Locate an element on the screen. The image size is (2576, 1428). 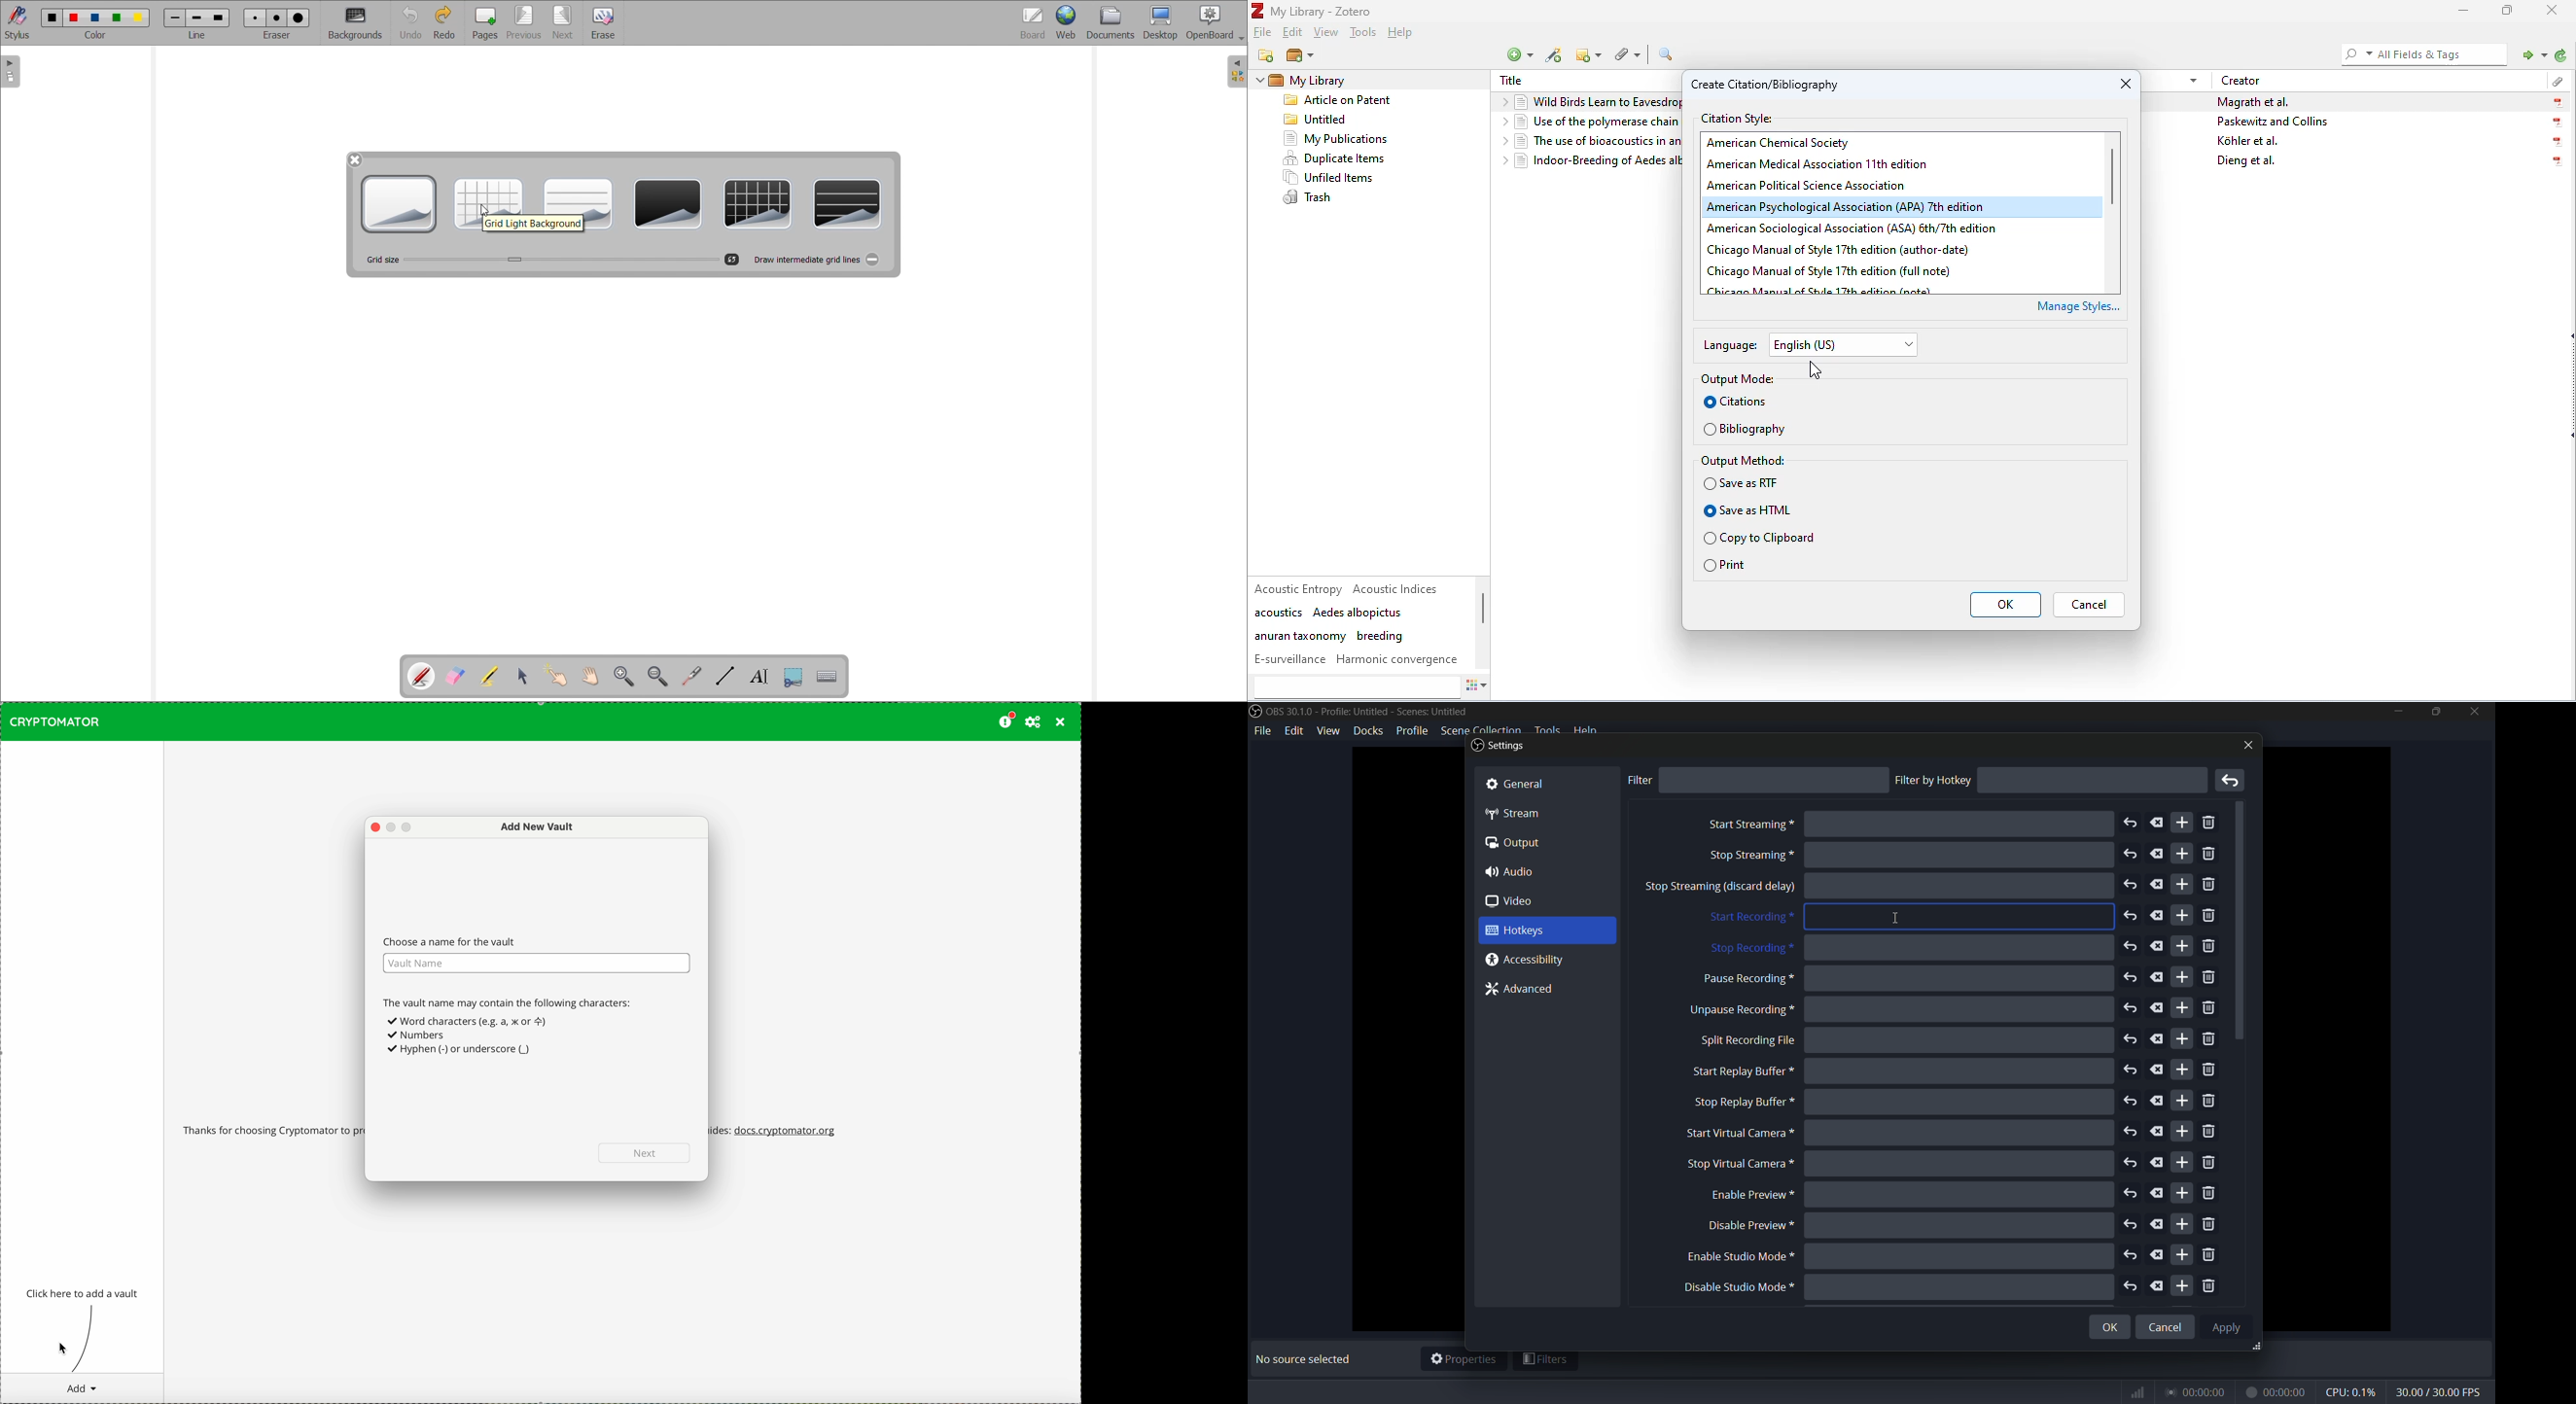
tools is located at coordinates (1362, 33).